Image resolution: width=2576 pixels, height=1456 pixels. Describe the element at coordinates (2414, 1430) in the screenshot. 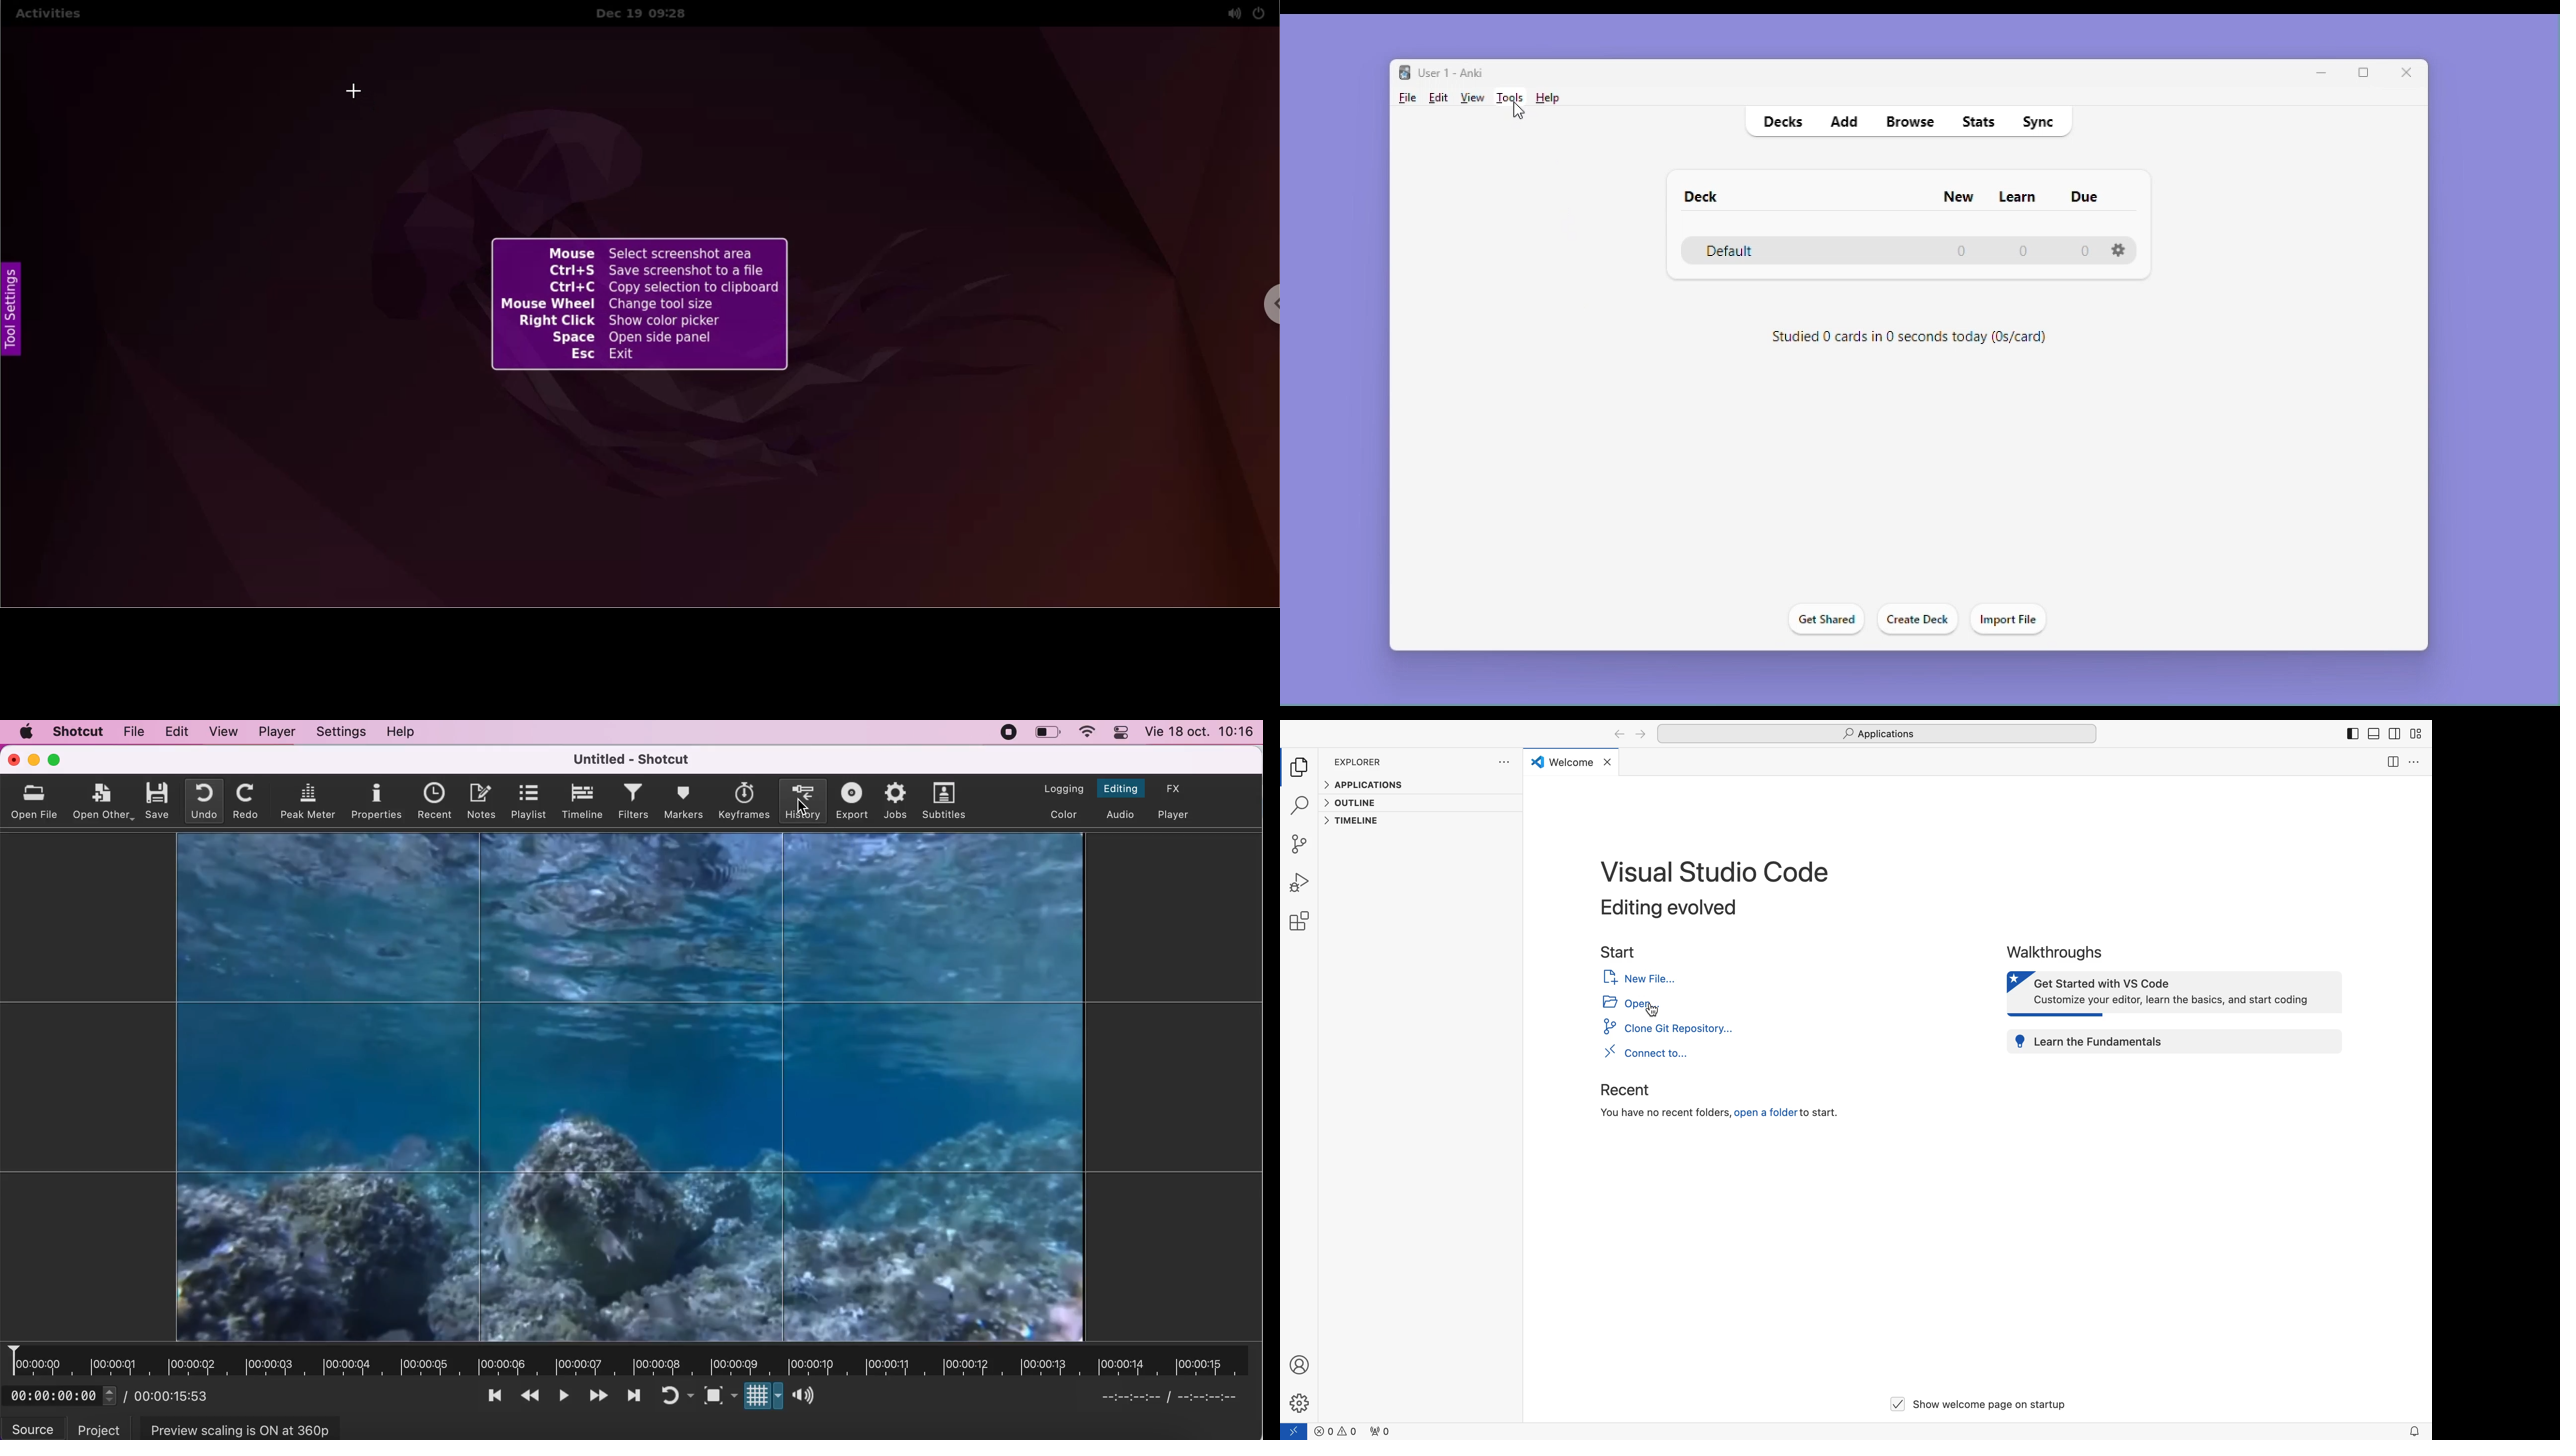

I see `notifications` at that location.